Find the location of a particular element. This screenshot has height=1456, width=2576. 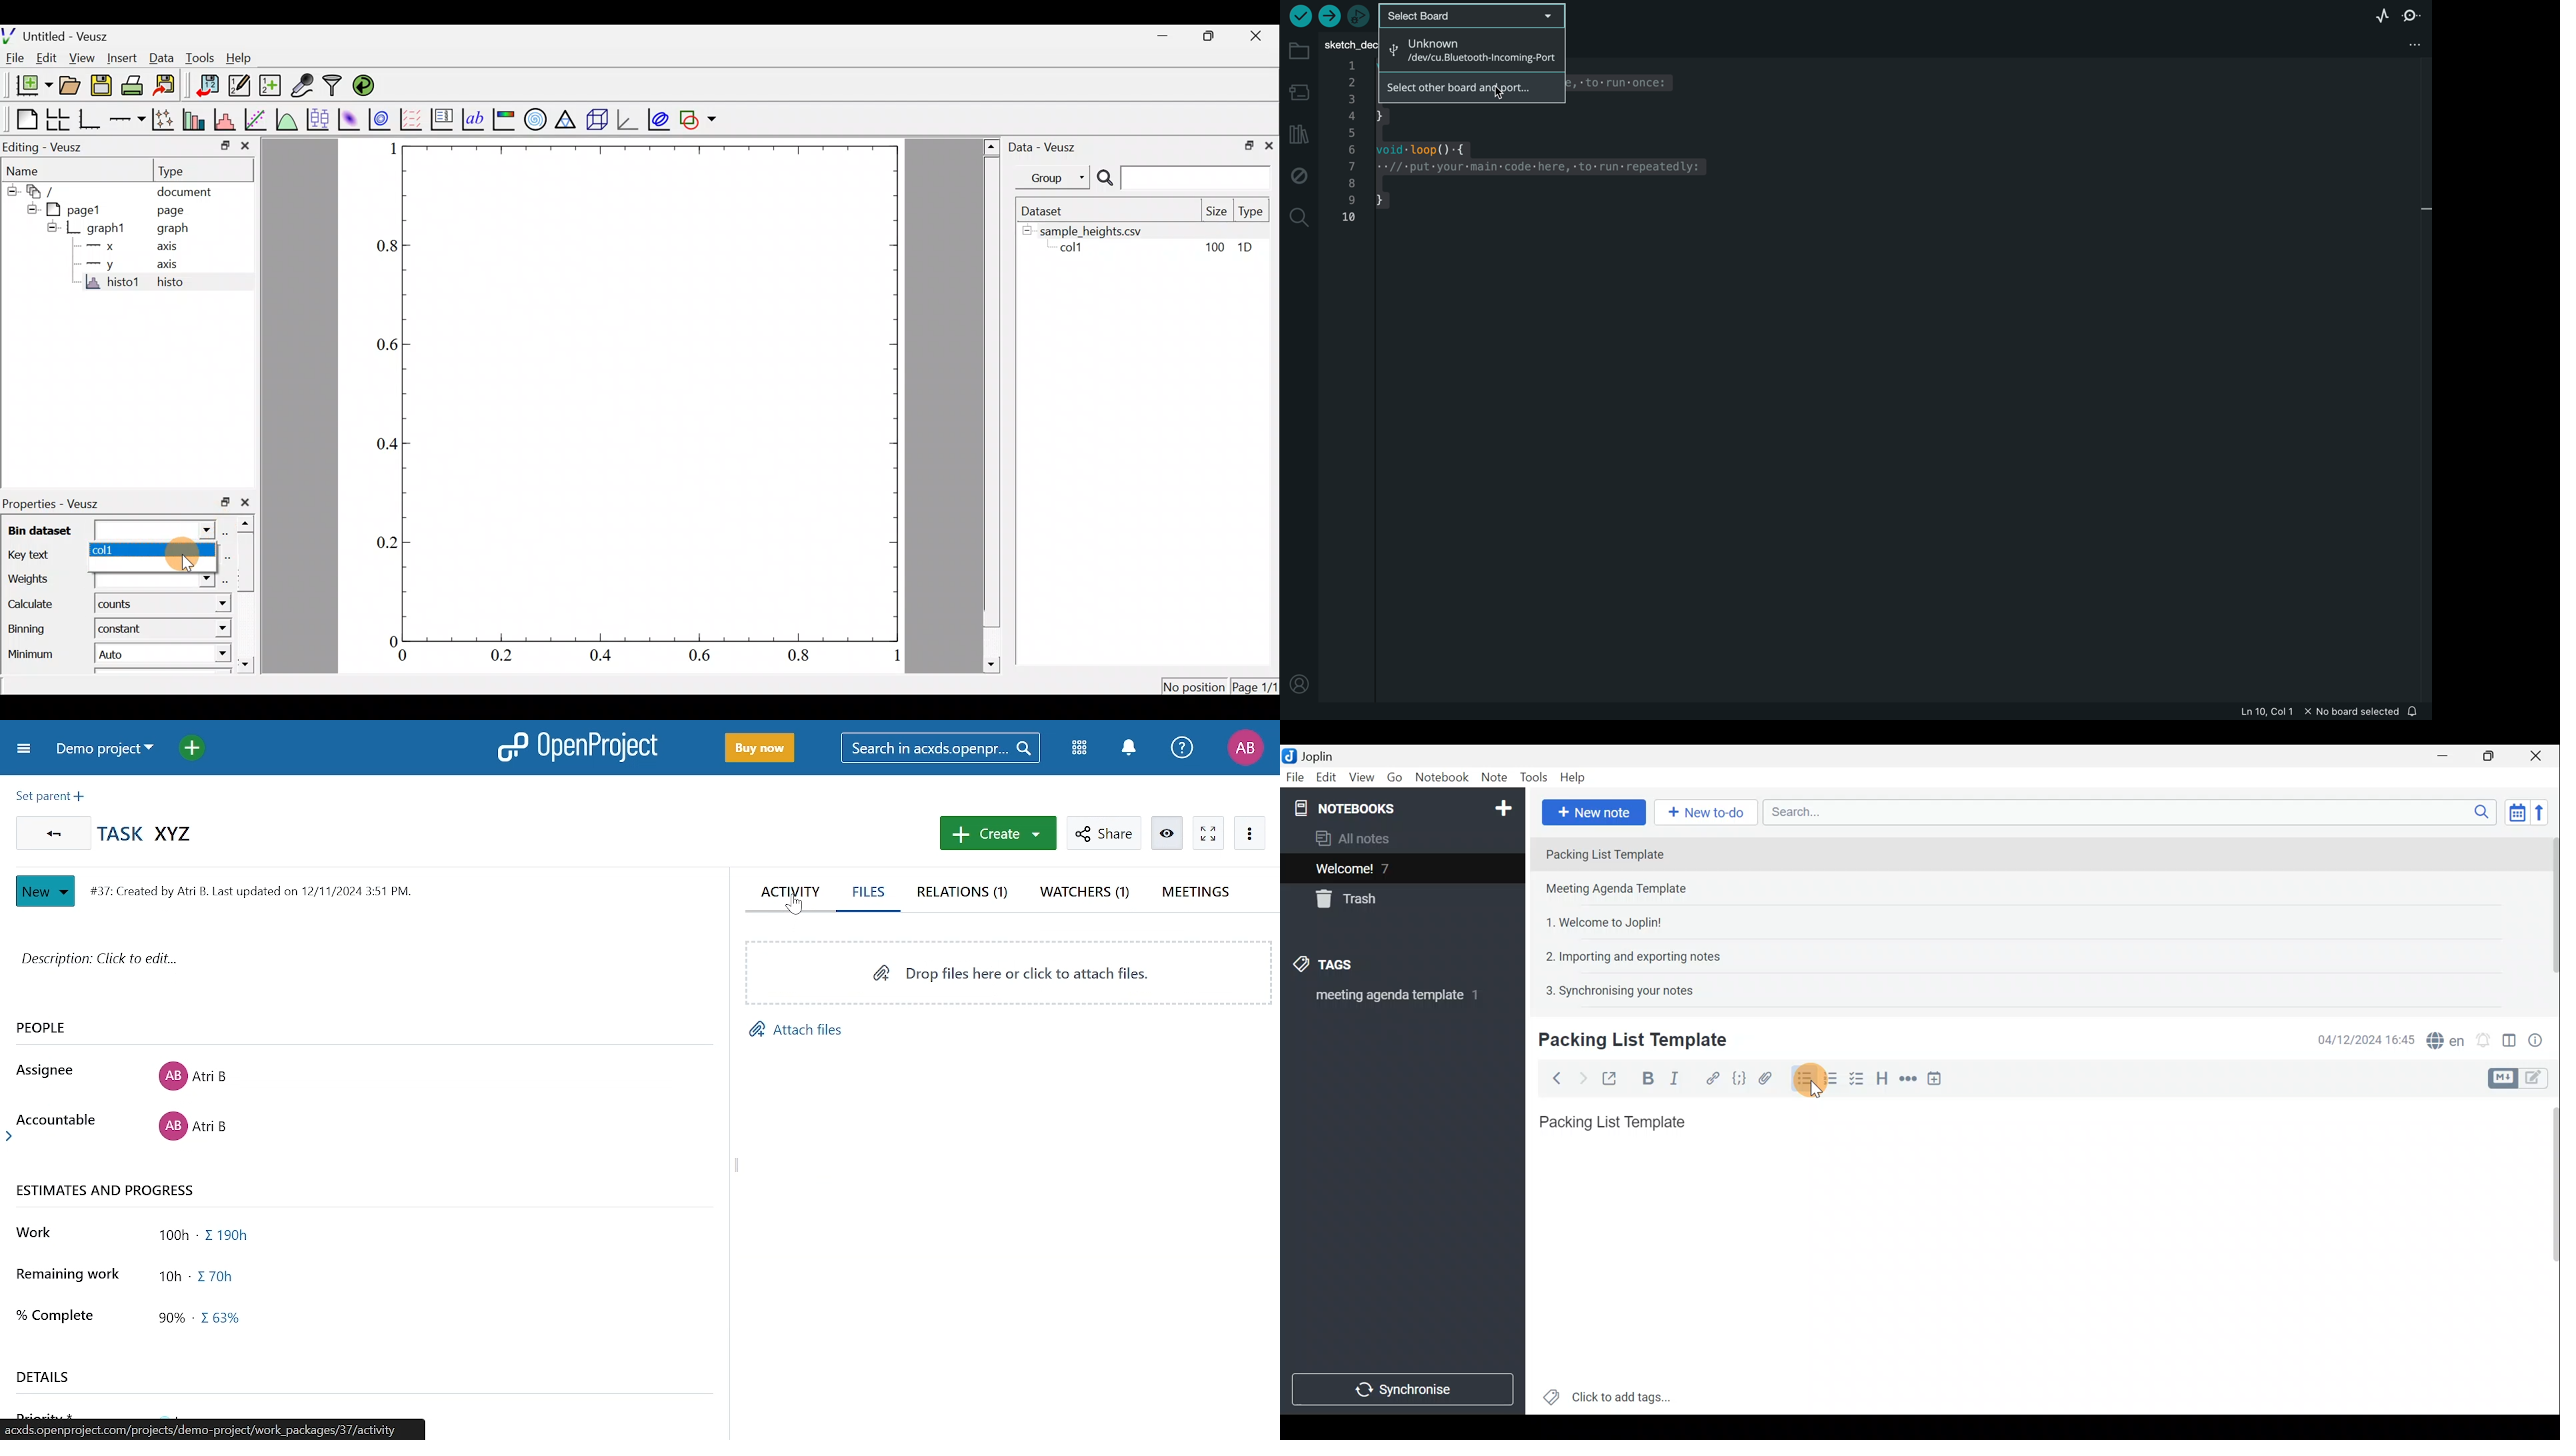

File is located at coordinates (17, 59).